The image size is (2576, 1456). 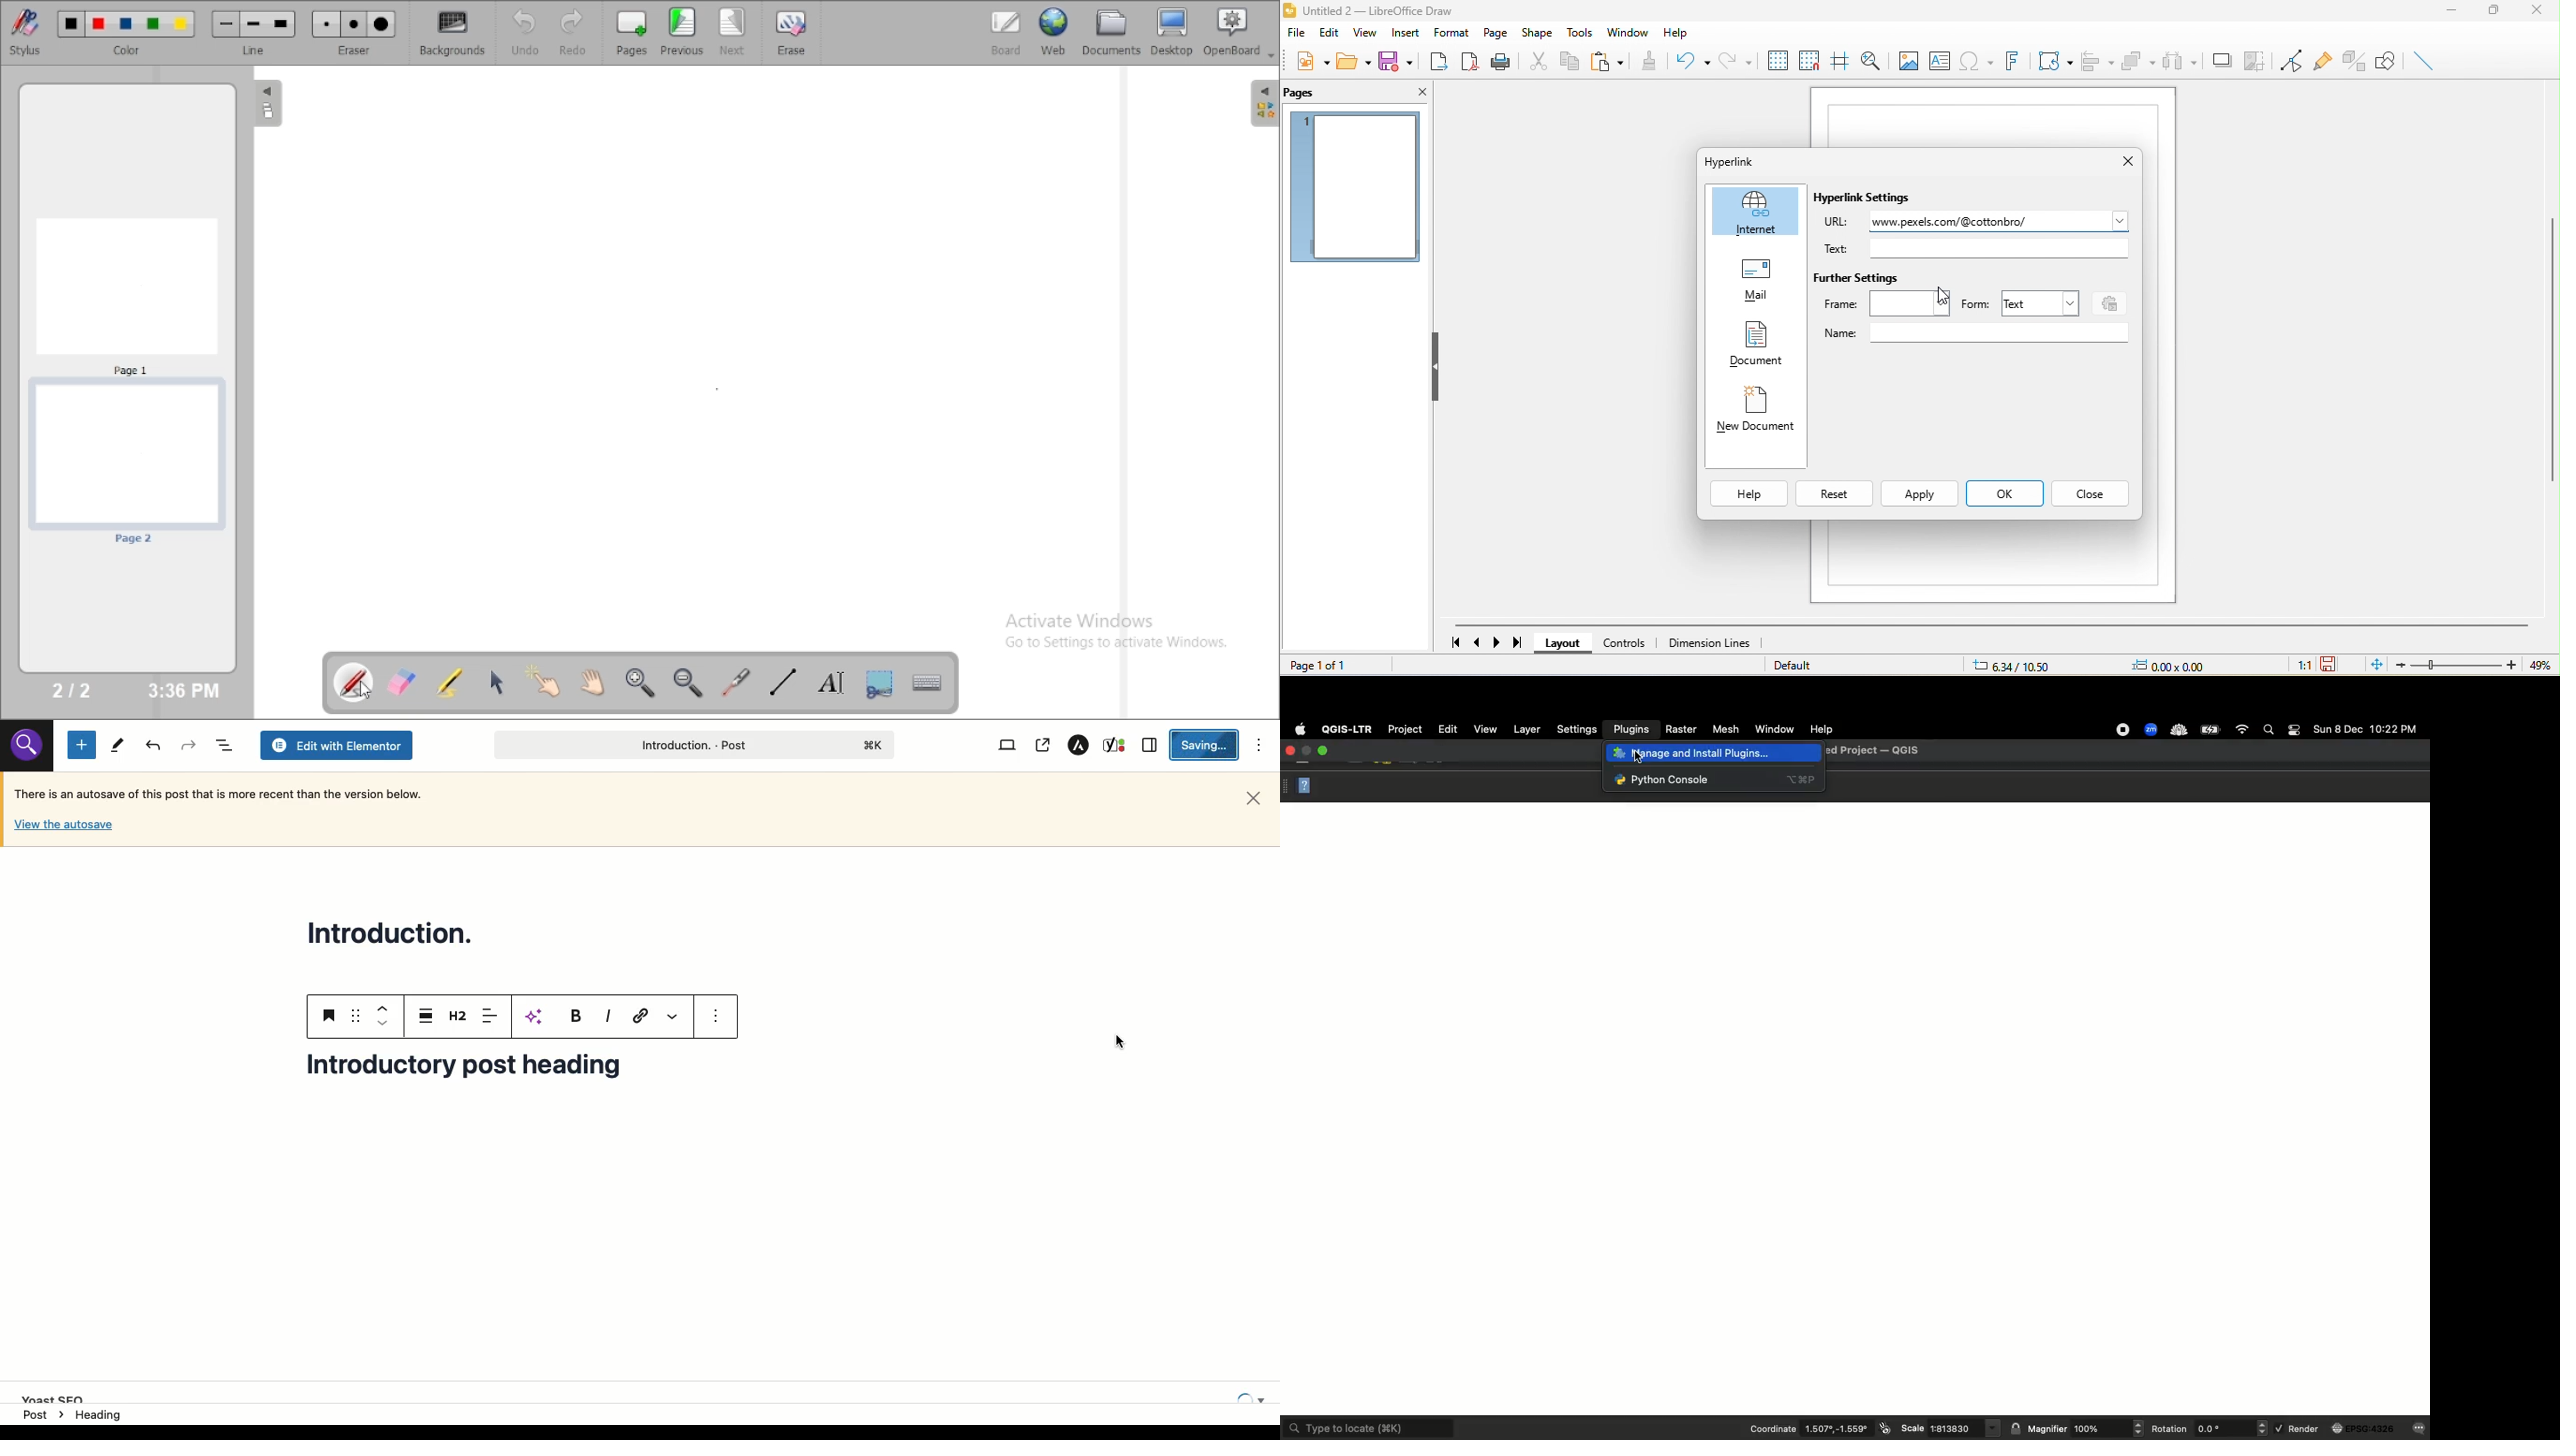 What do you see at coordinates (2139, 61) in the screenshot?
I see `arrange` at bounding box center [2139, 61].